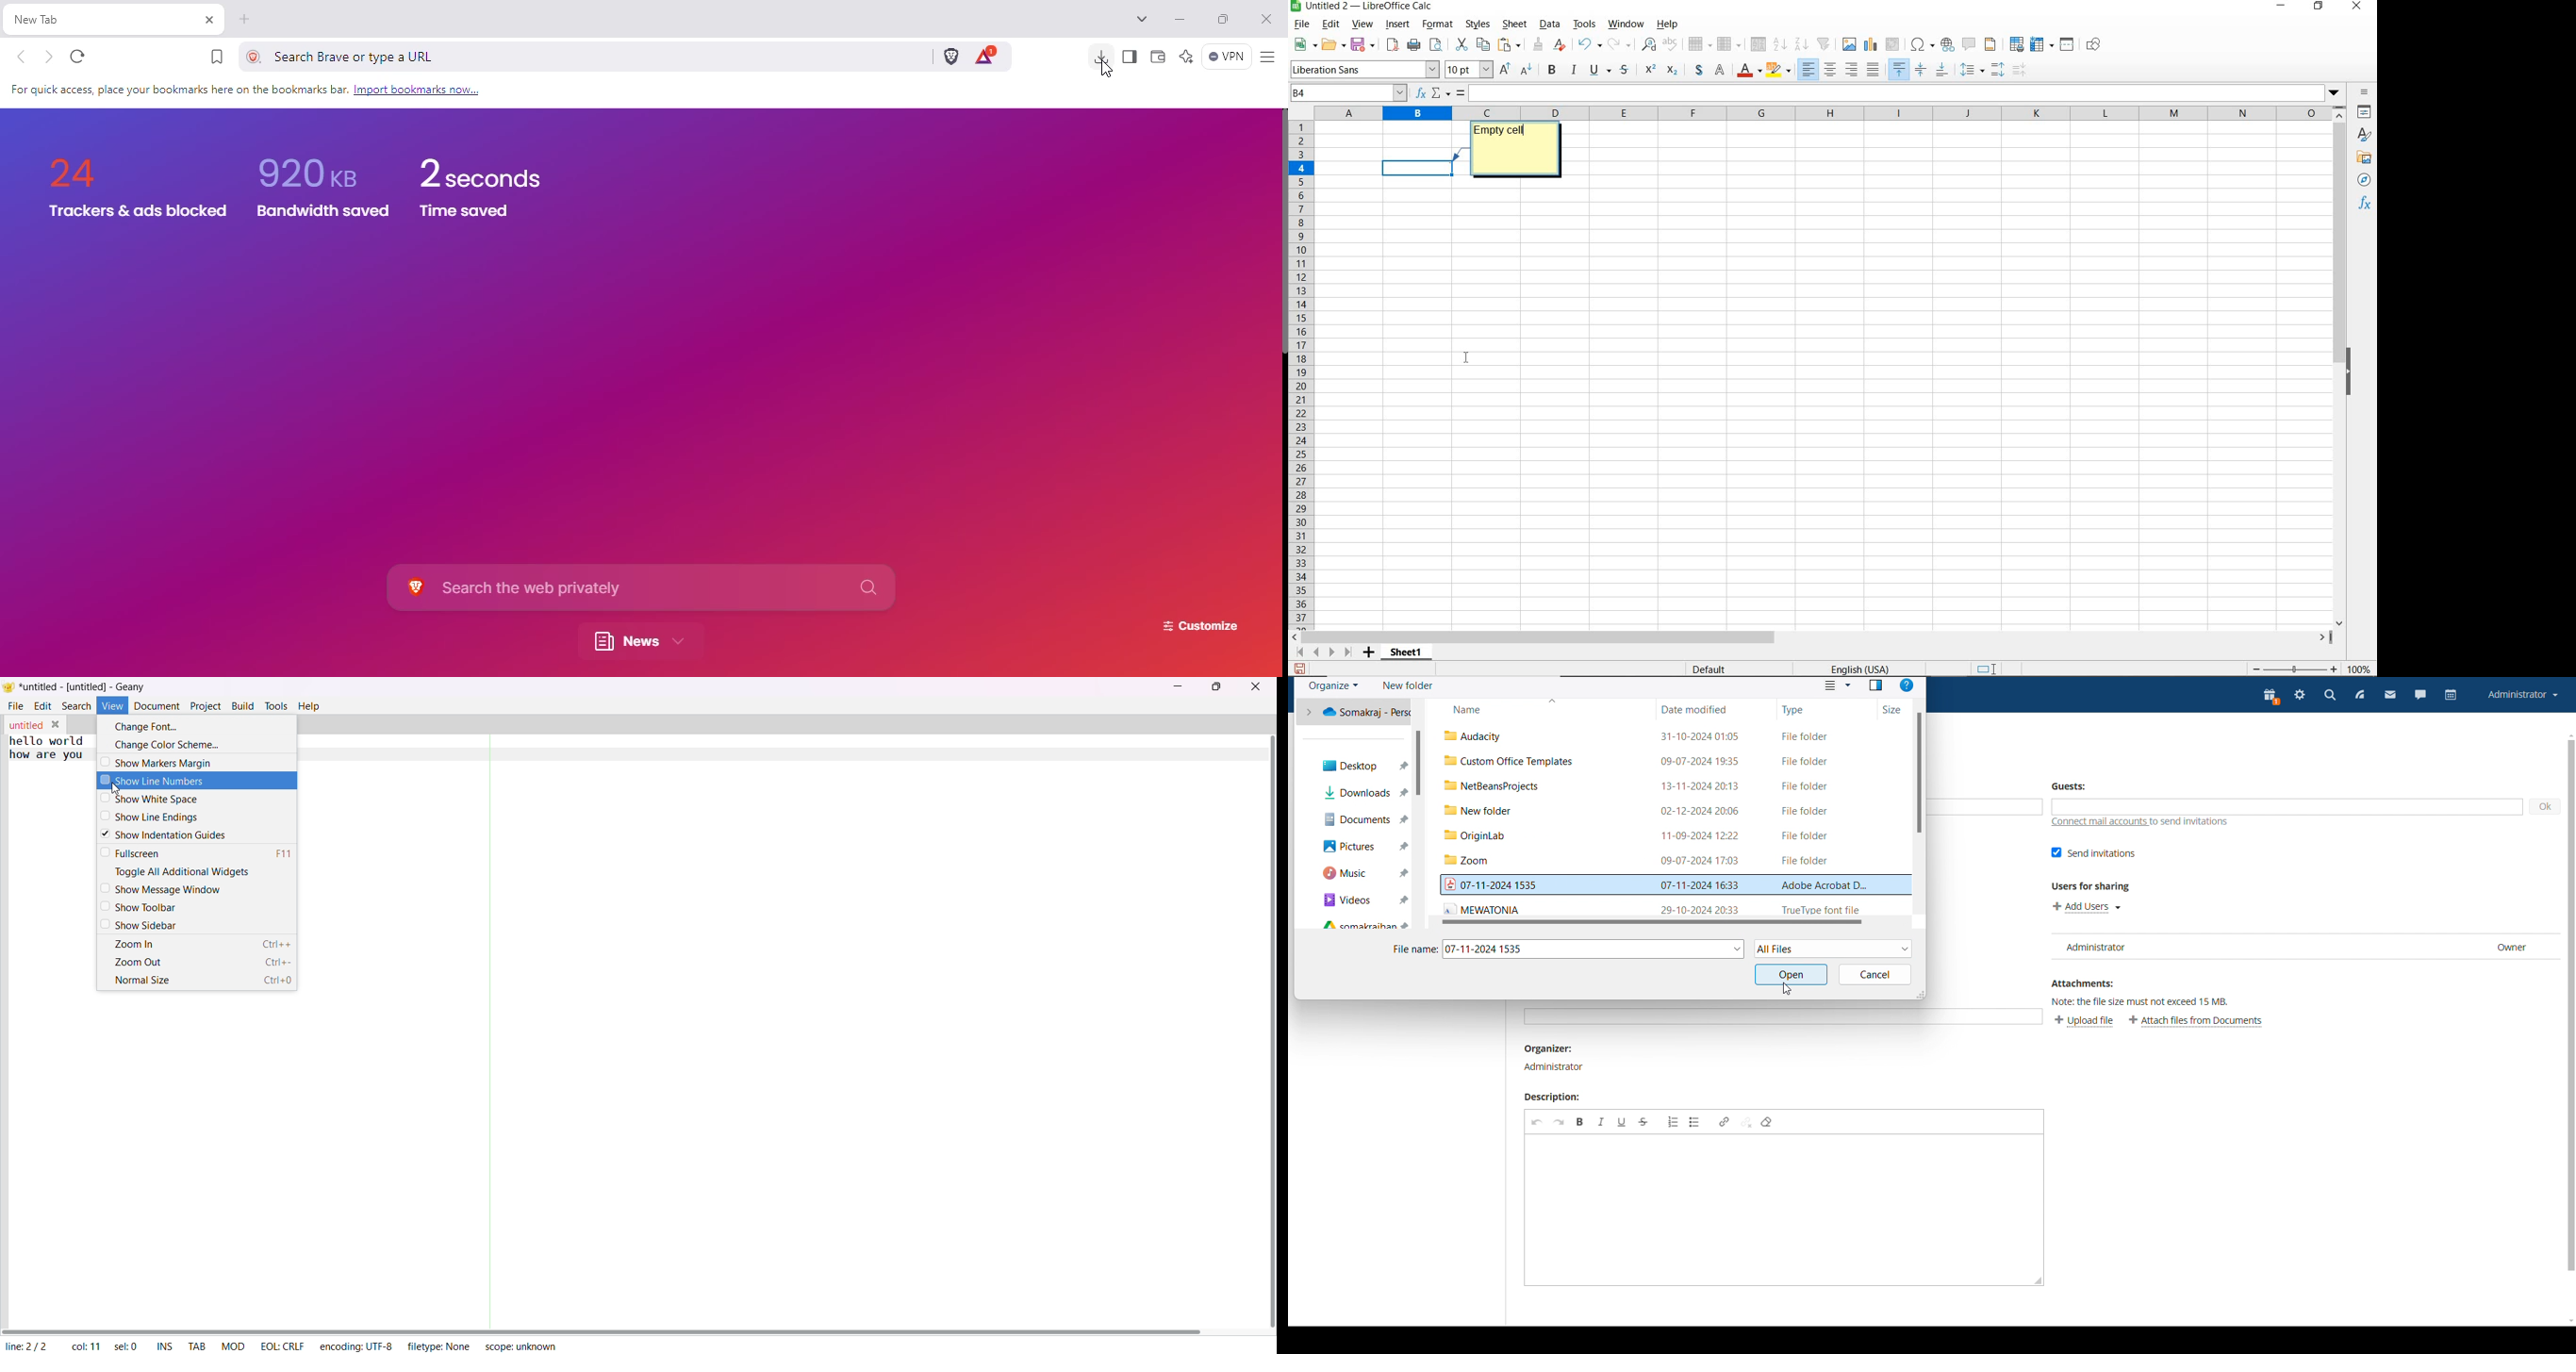 This screenshot has width=2576, height=1372. I want to click on click to go forward, so click(49, 58).